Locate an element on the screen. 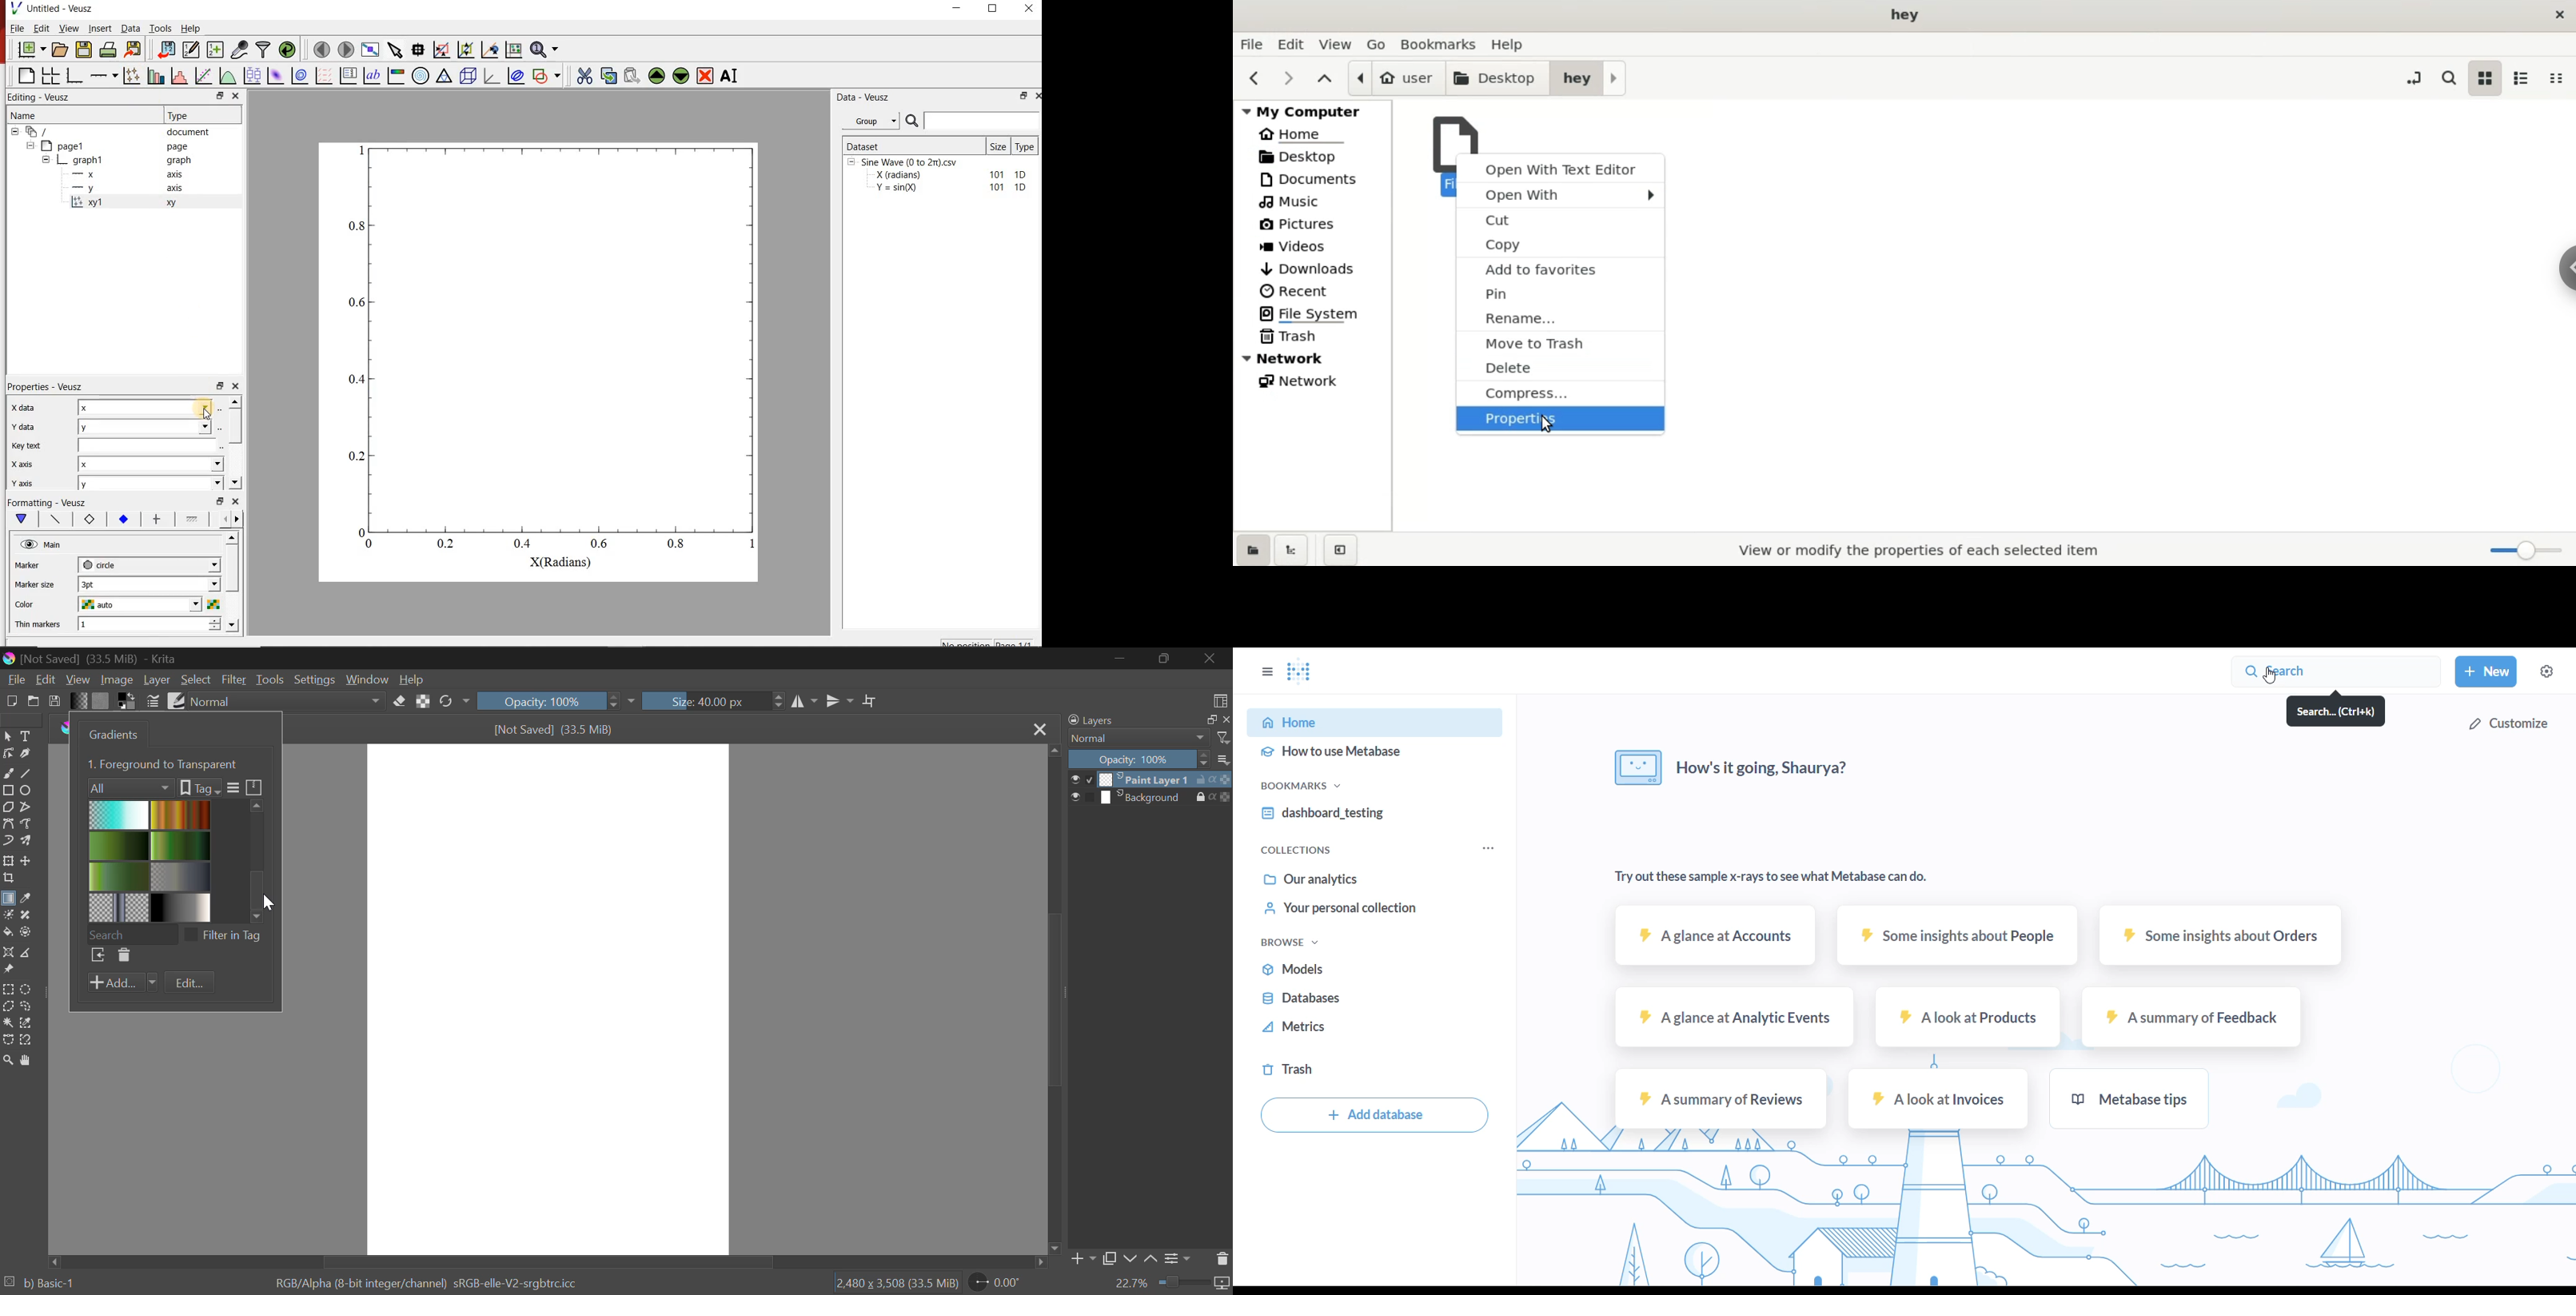 The width and height of the screenshot is (2576, 1316). Gradient is located at coordinates (78, 700).